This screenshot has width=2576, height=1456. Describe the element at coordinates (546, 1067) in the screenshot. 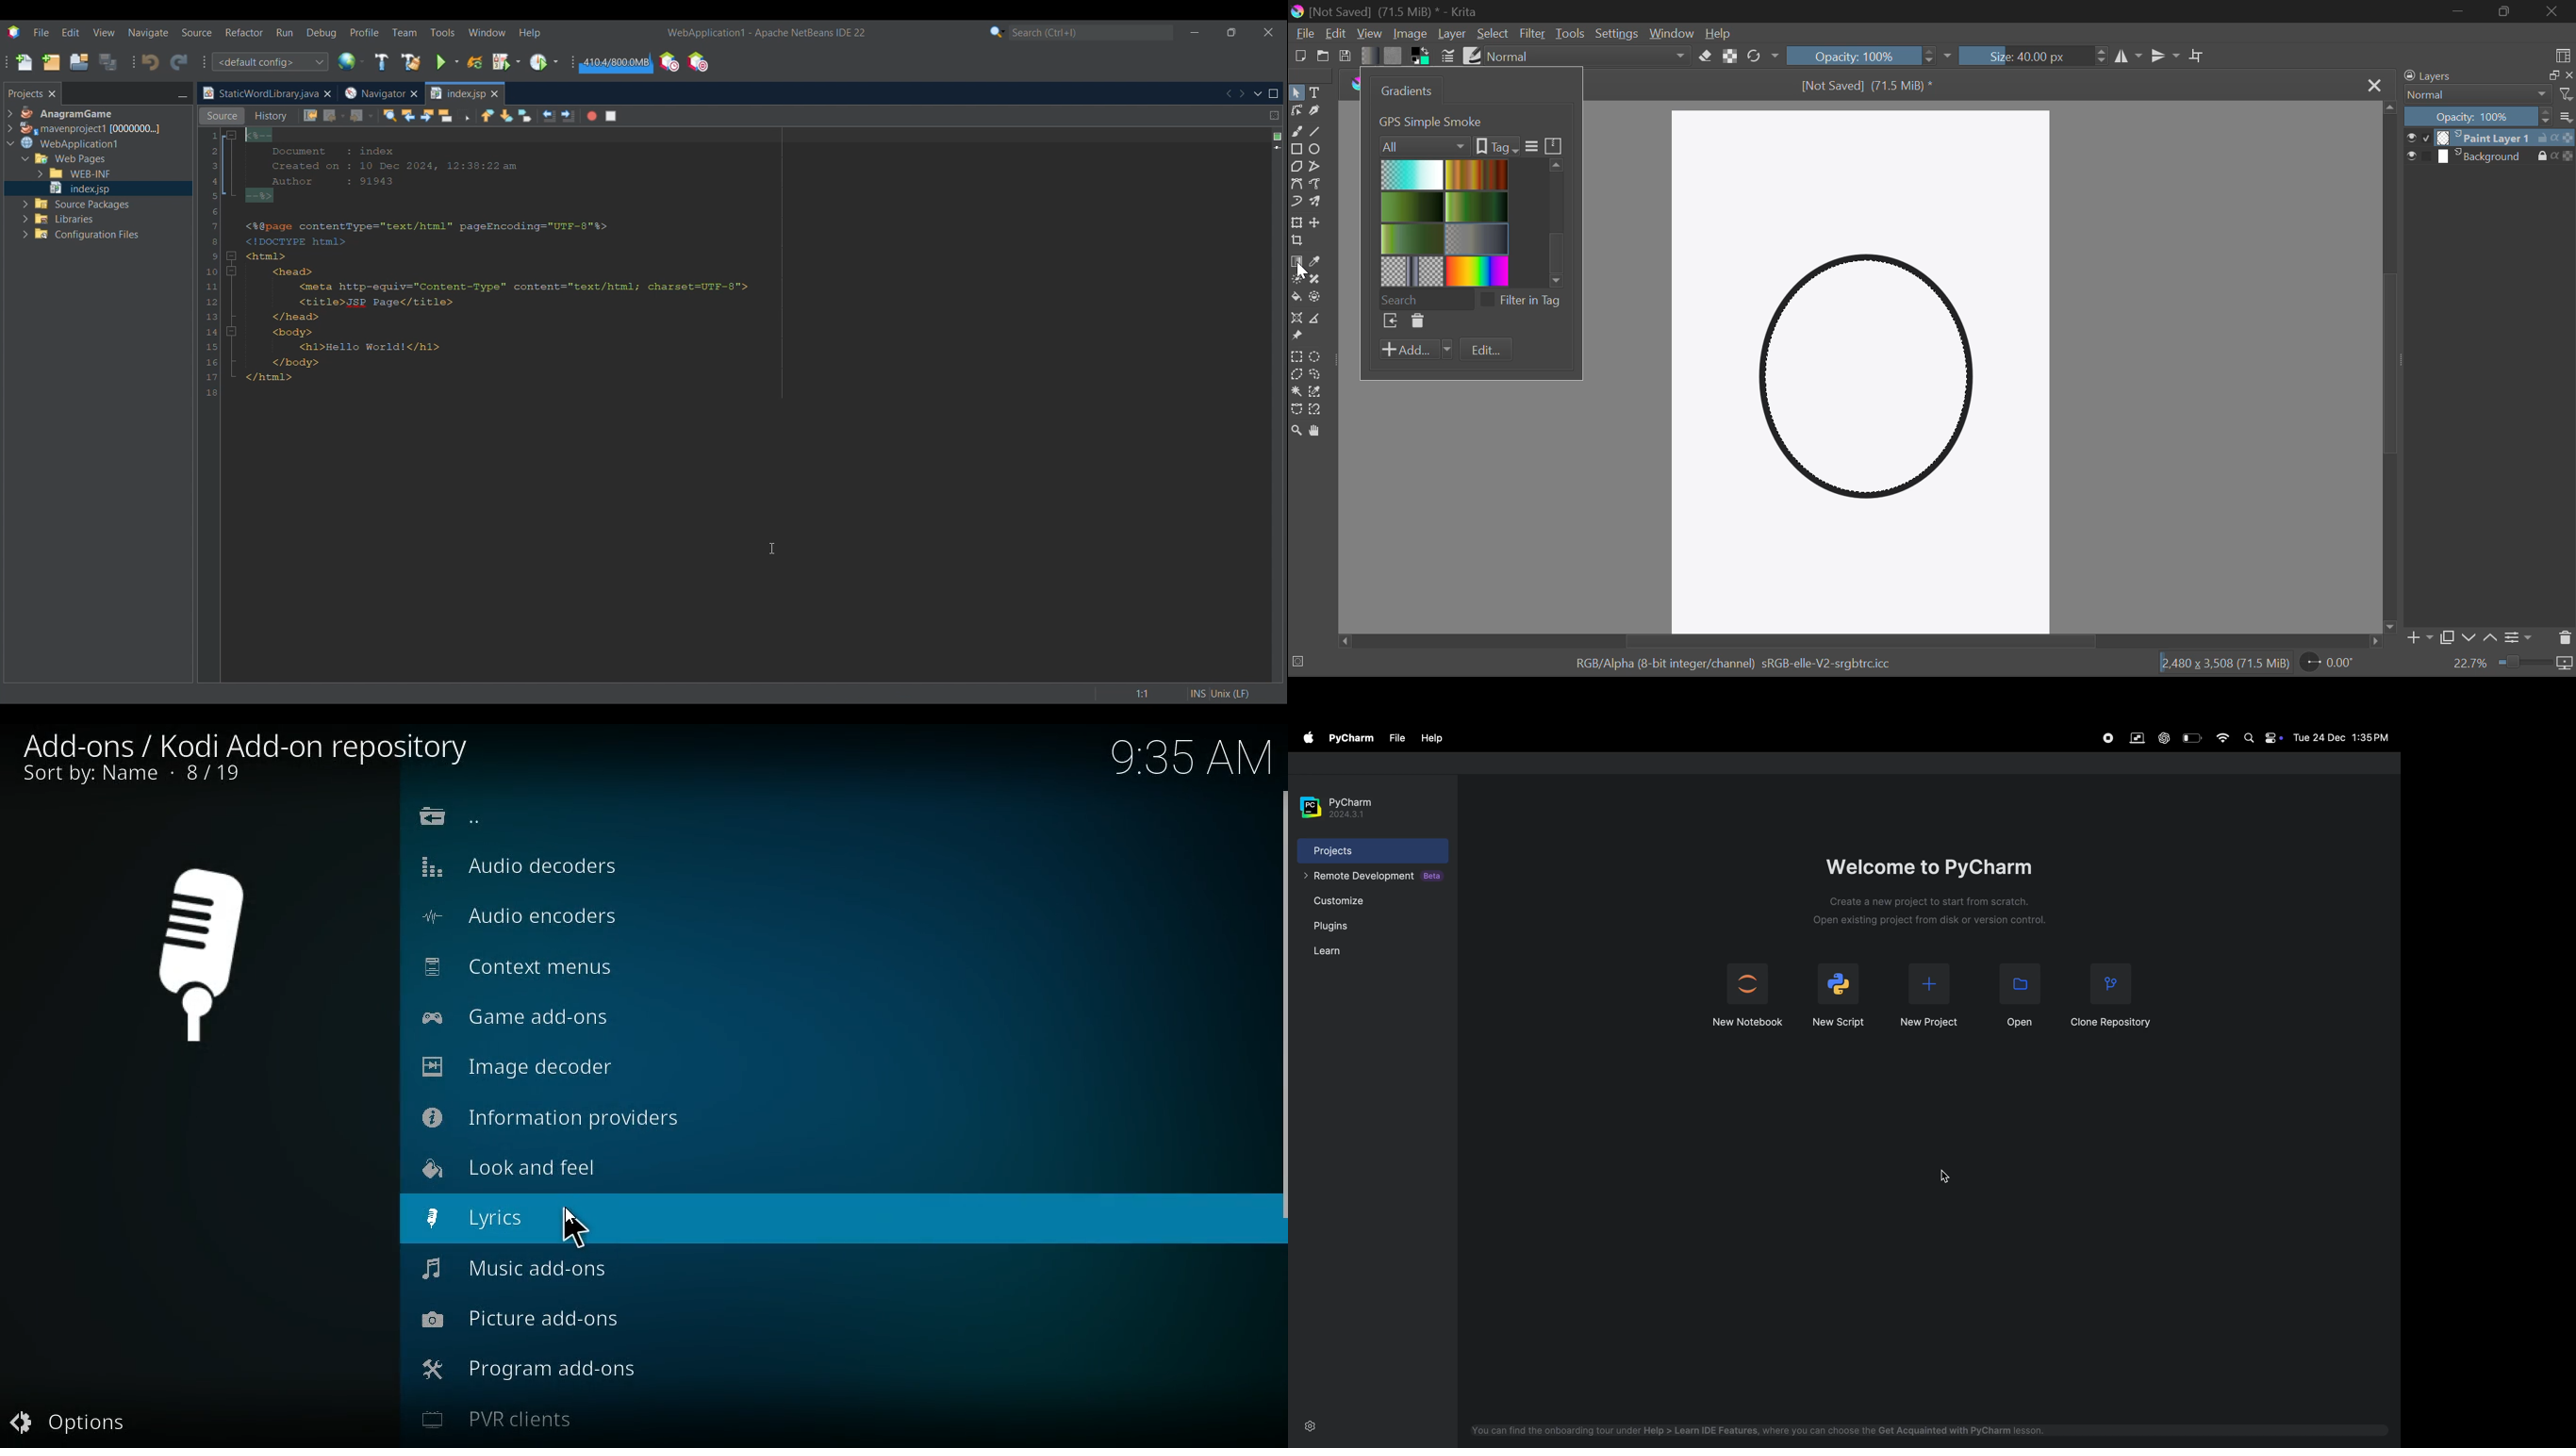

I see `image decoder` at that location.